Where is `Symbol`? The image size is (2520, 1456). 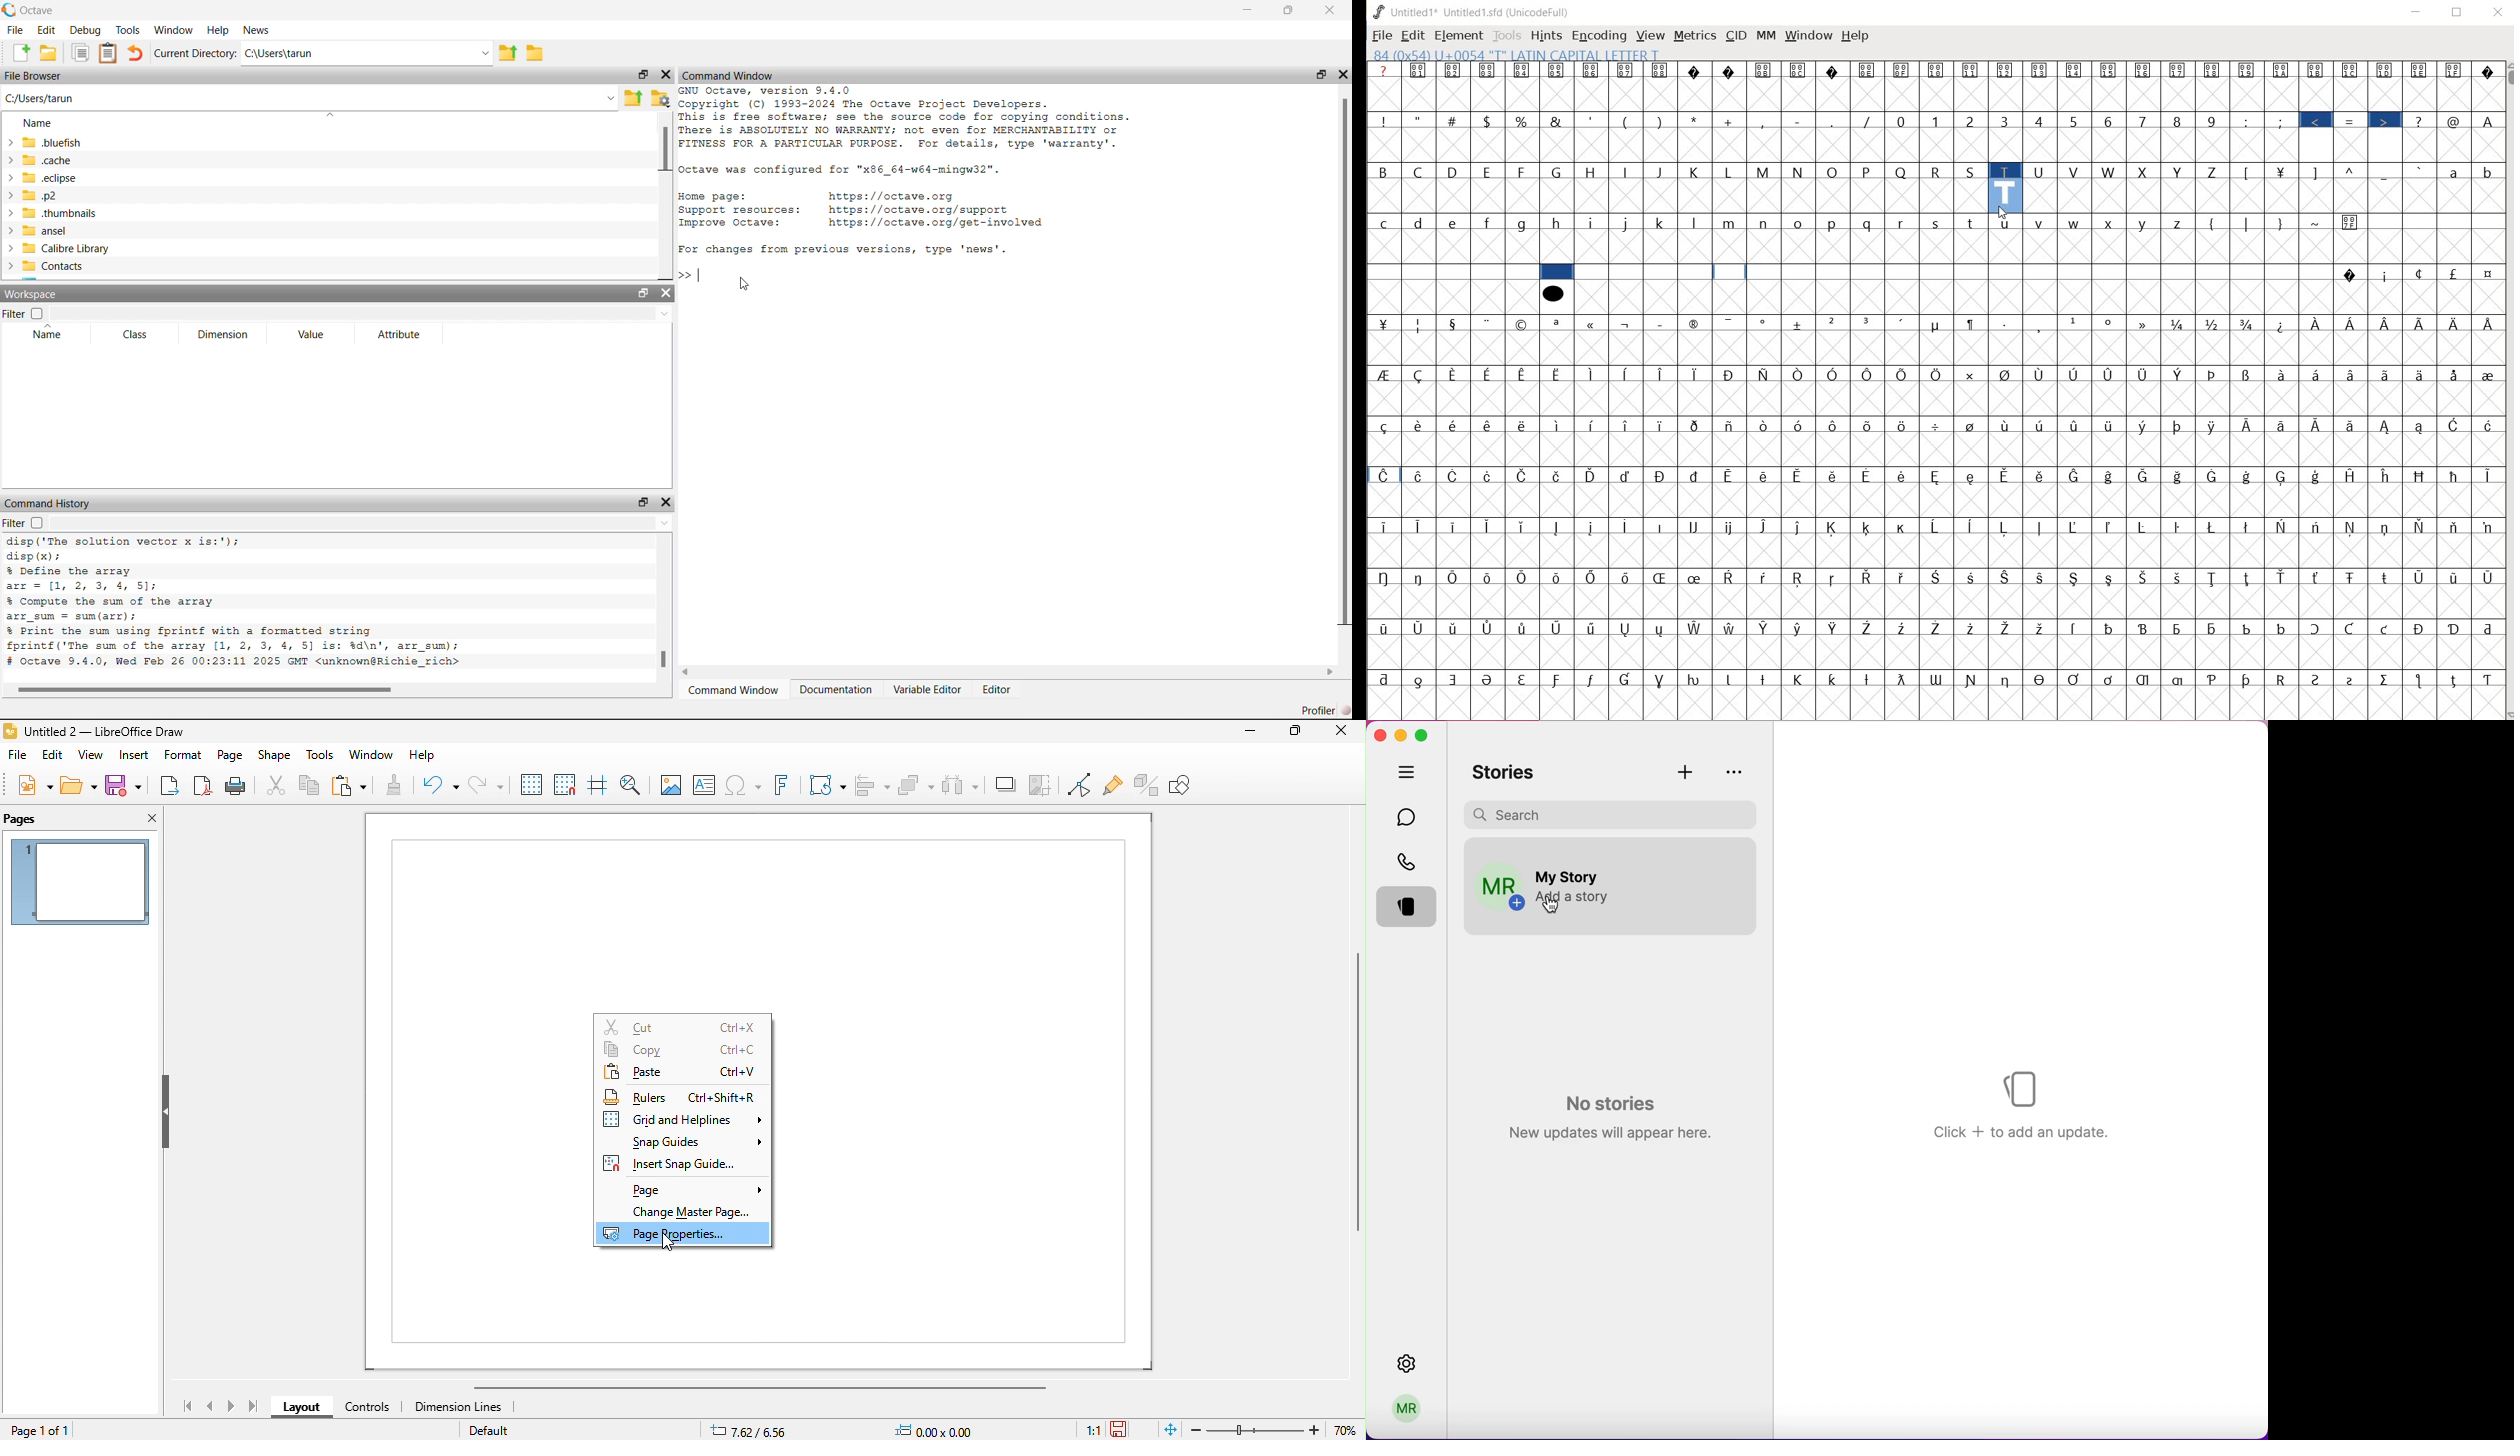
Symbol is located at coordinates (2144, 374).